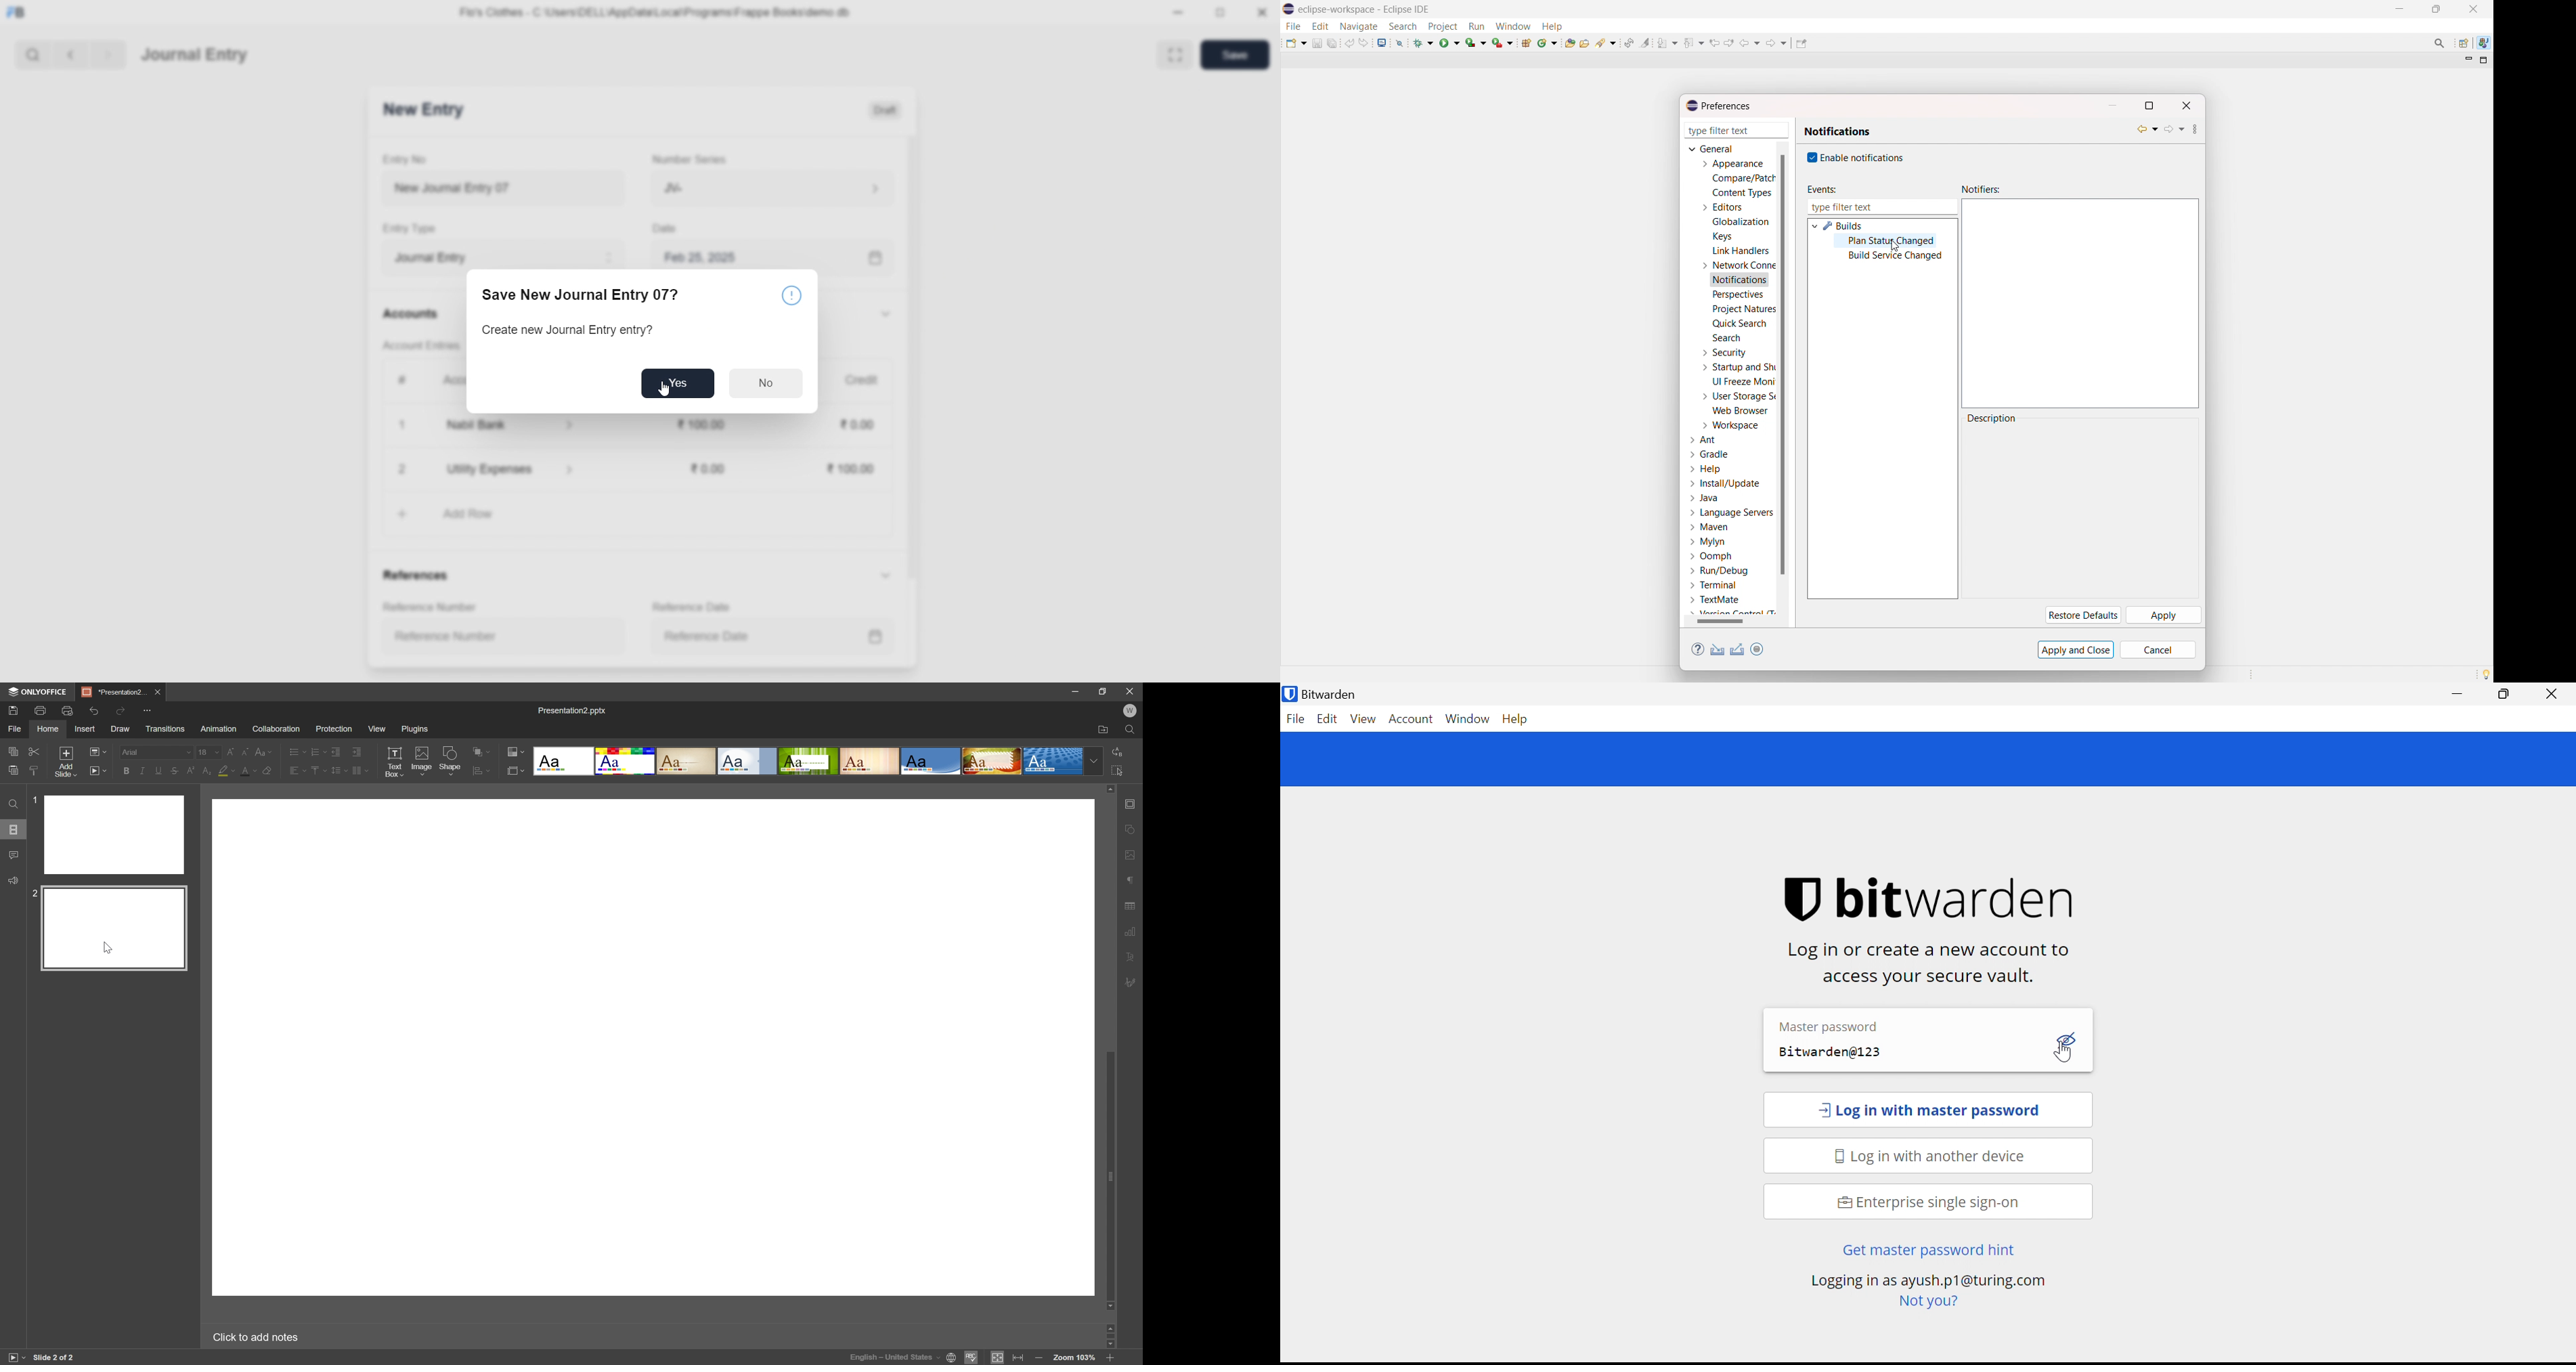 The width and height of the screenshot is (2576, 1372). What do you see at coordinates (41, 711) in the screenshot?
I see `Print file` at bounding box center [41, 711].